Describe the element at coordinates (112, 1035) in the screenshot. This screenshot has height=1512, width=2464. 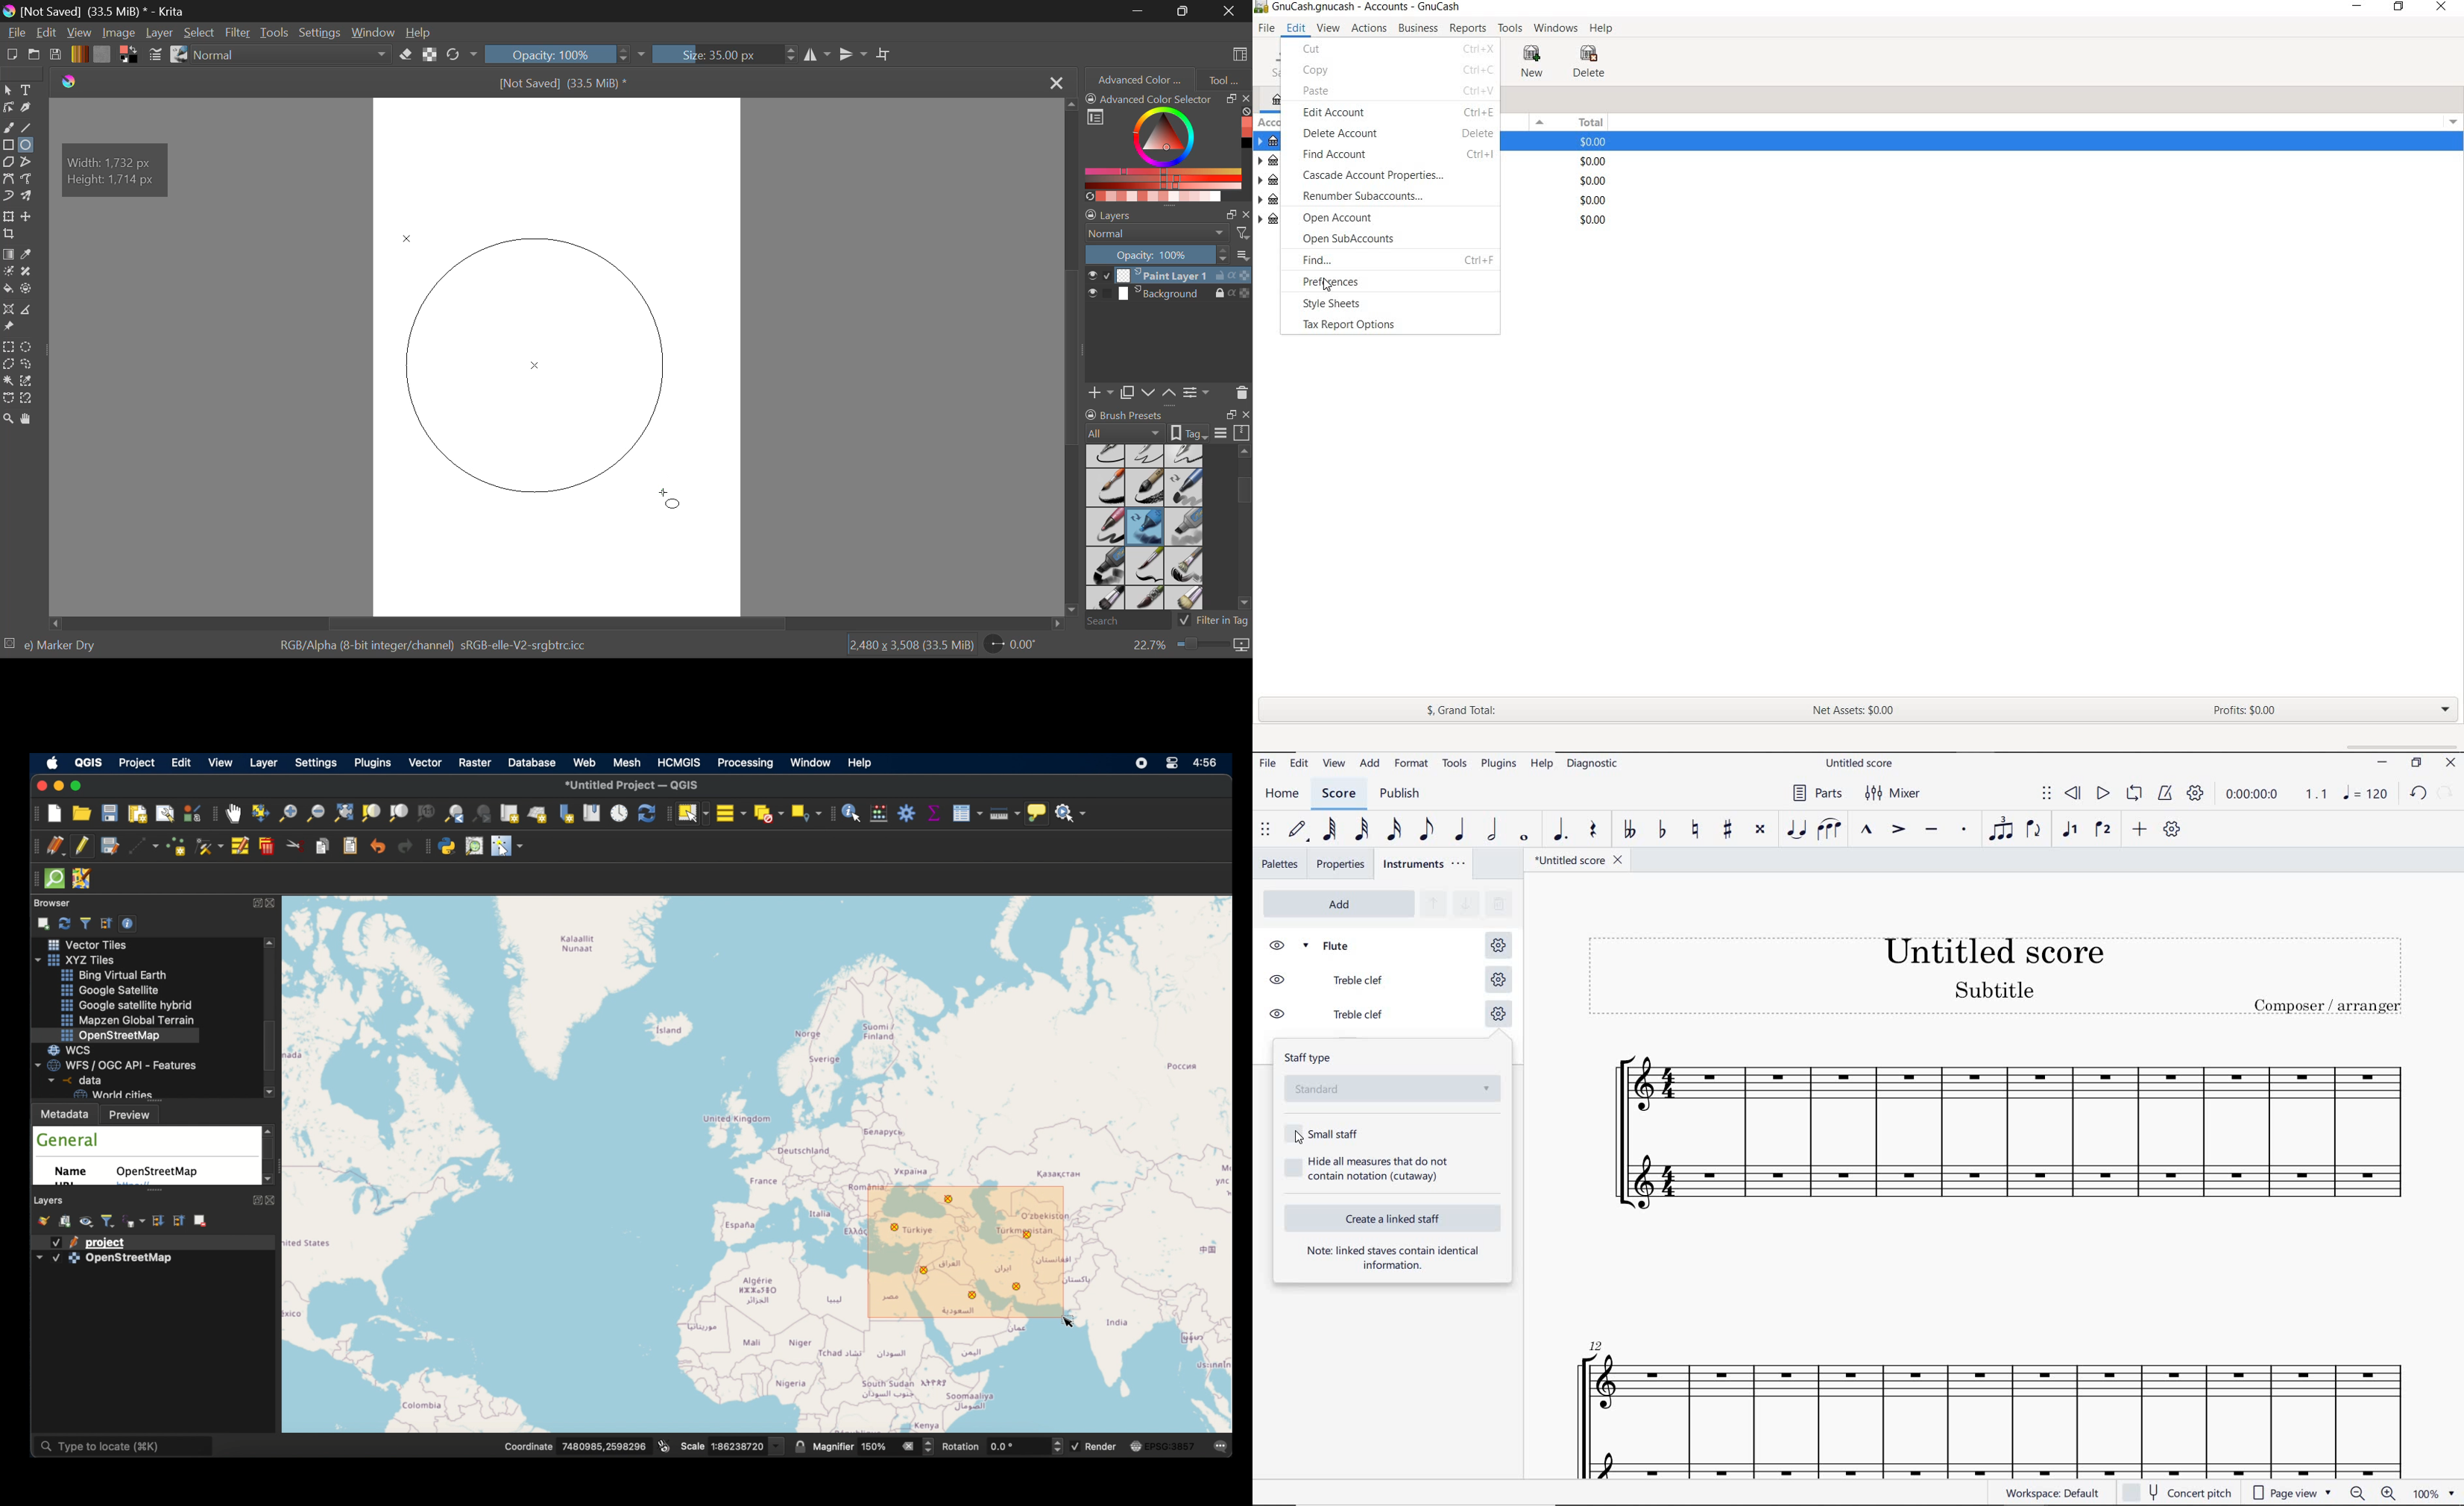
I see `openstreetmap` at that location.